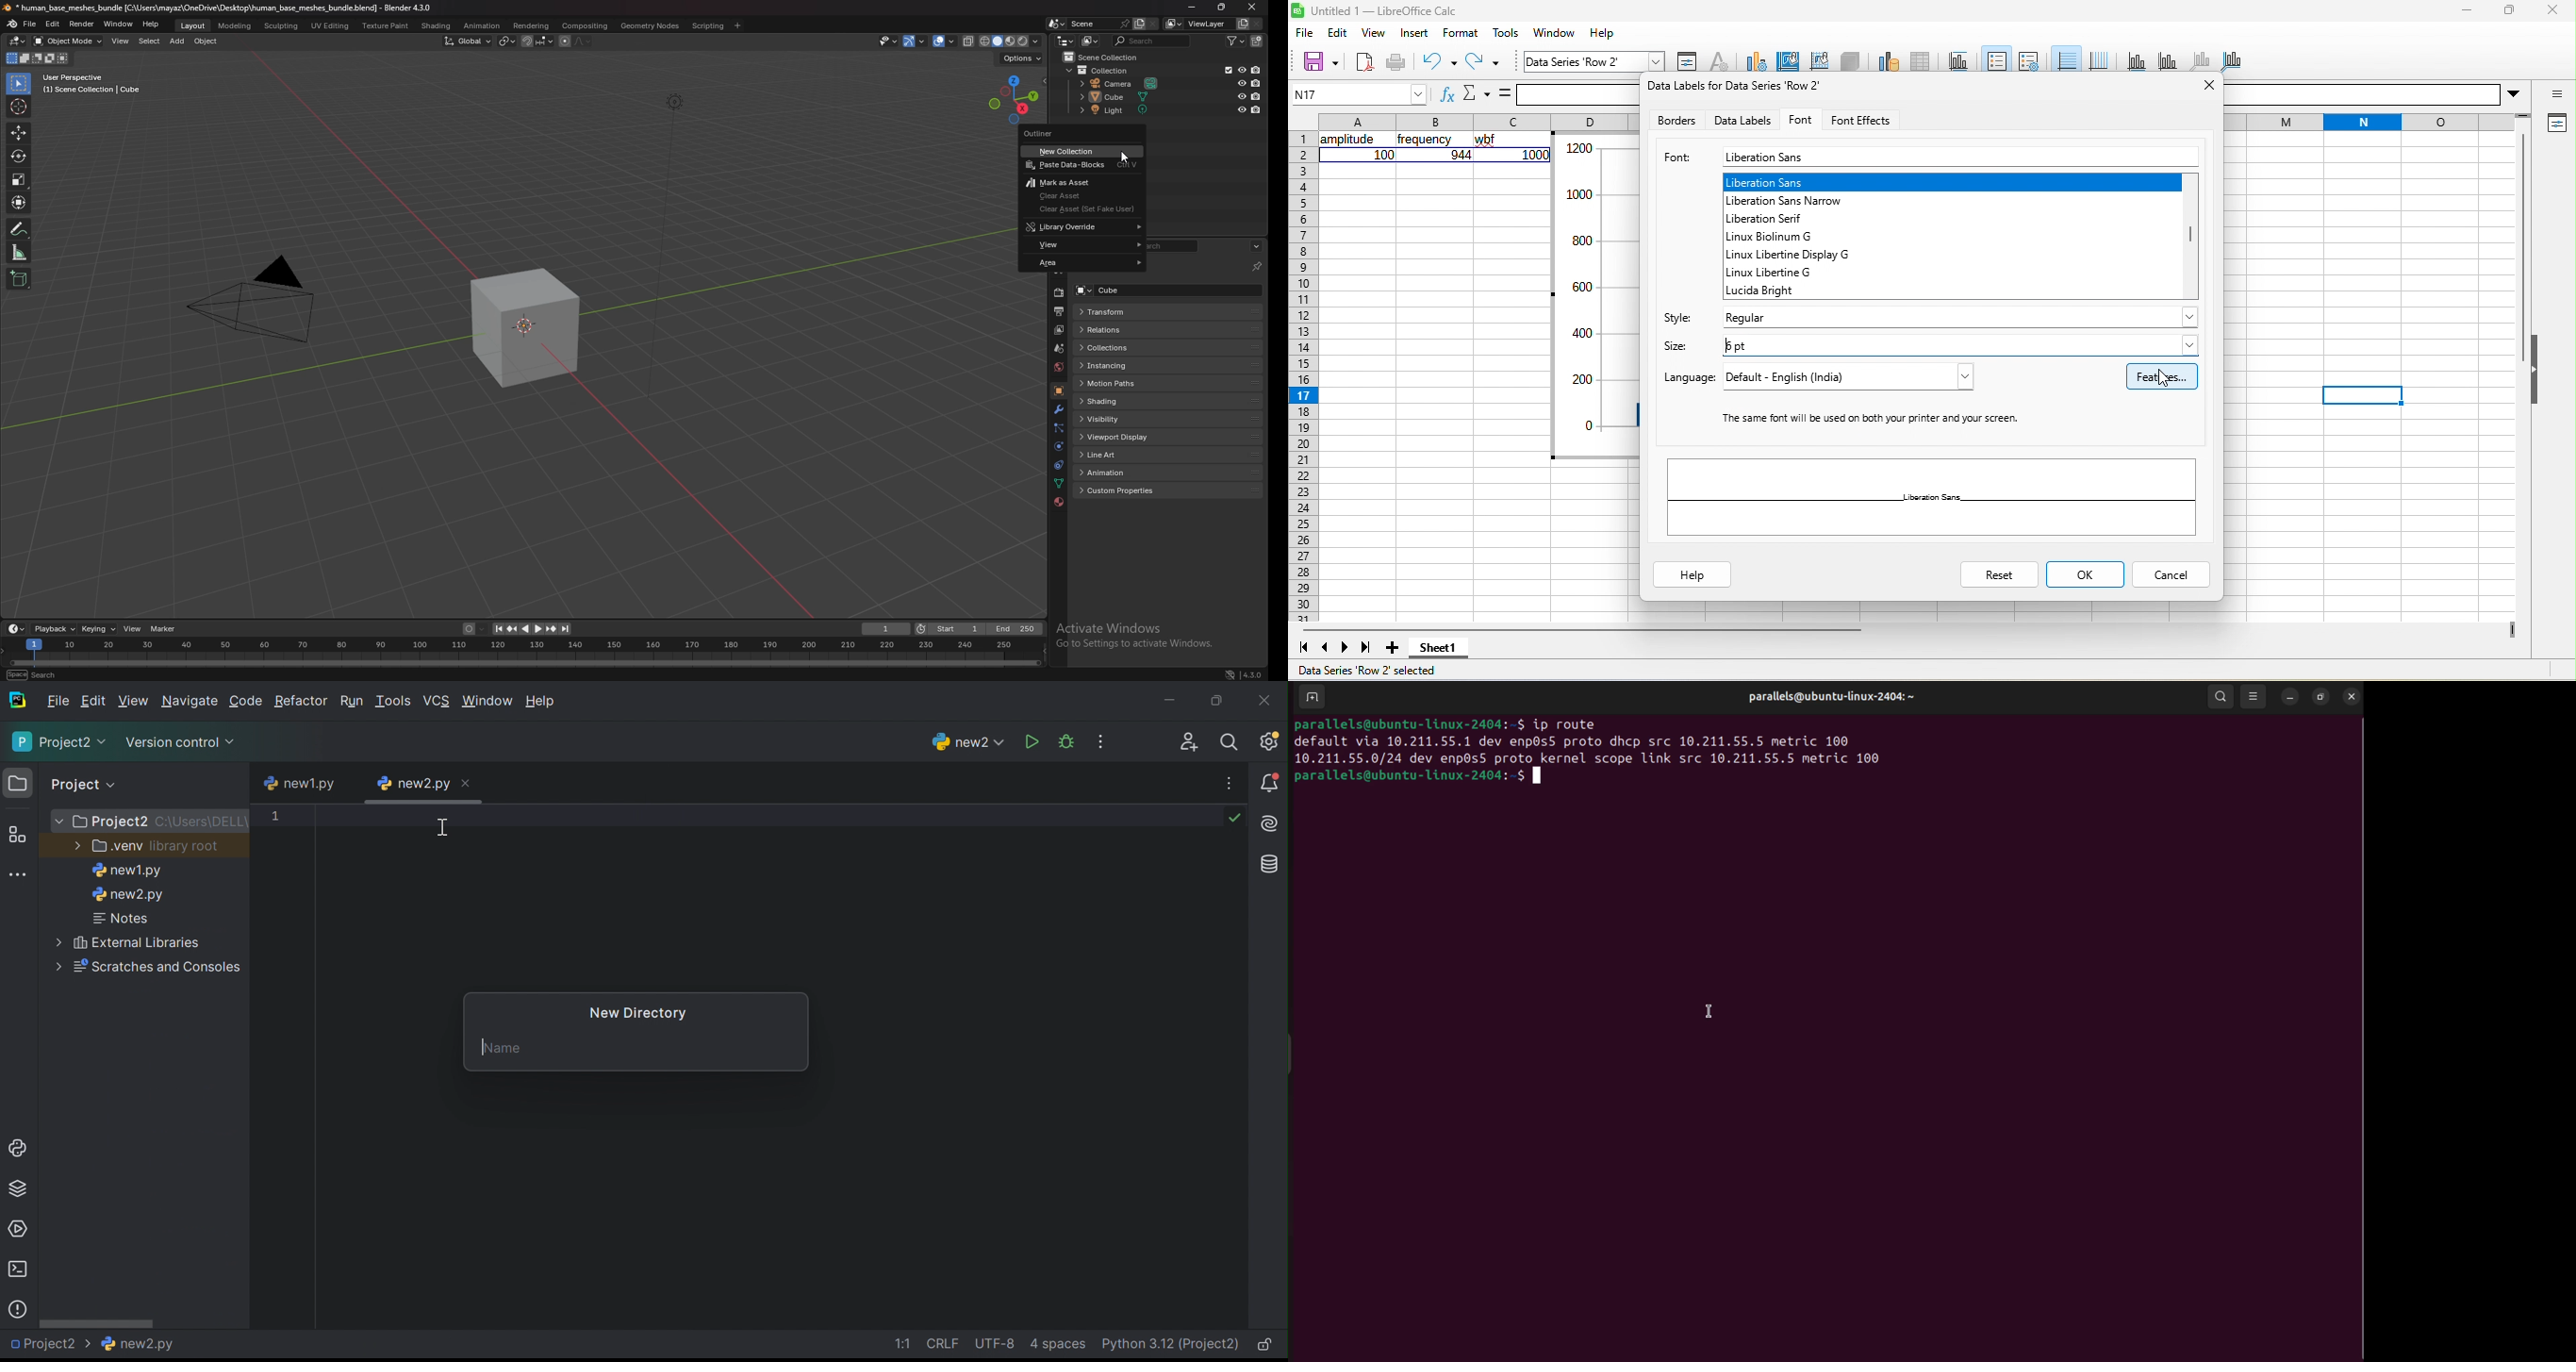  I want to click on chart area, so click(1784, 59).